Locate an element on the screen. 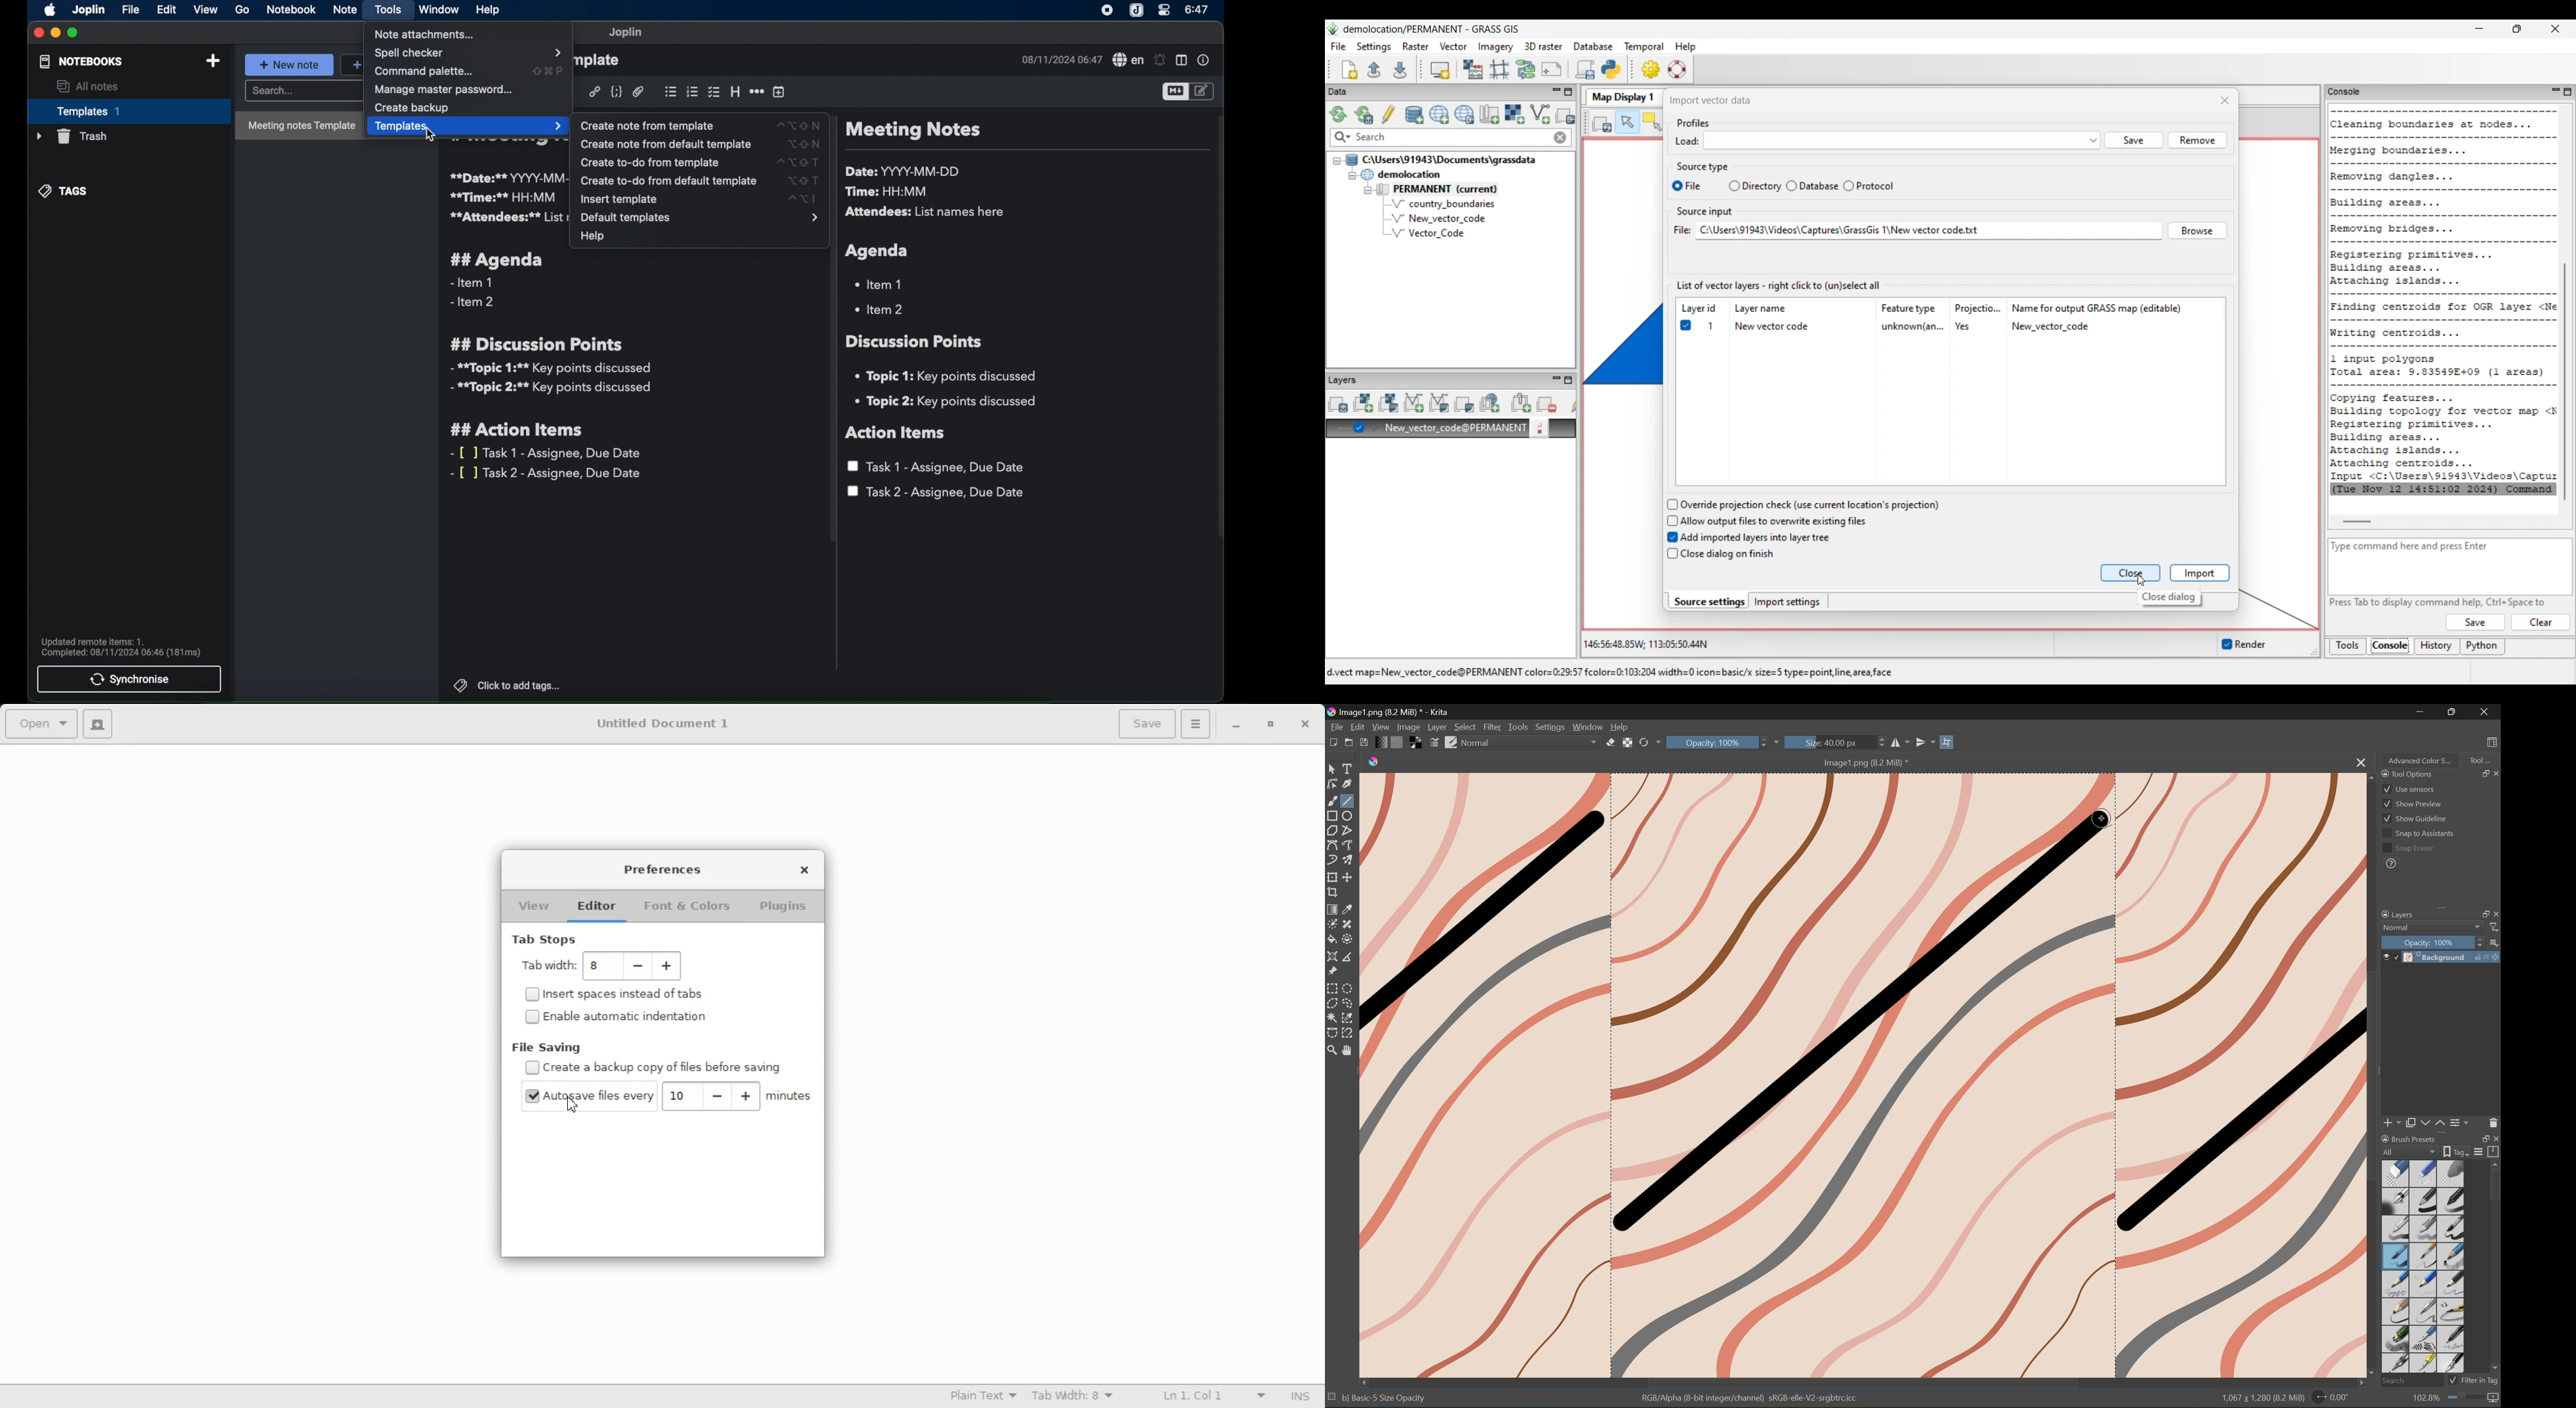 Image resolution: width=2576 pixels, height=1428 pixels. topic 2: key points discussed is located at coordinates (947, 402).